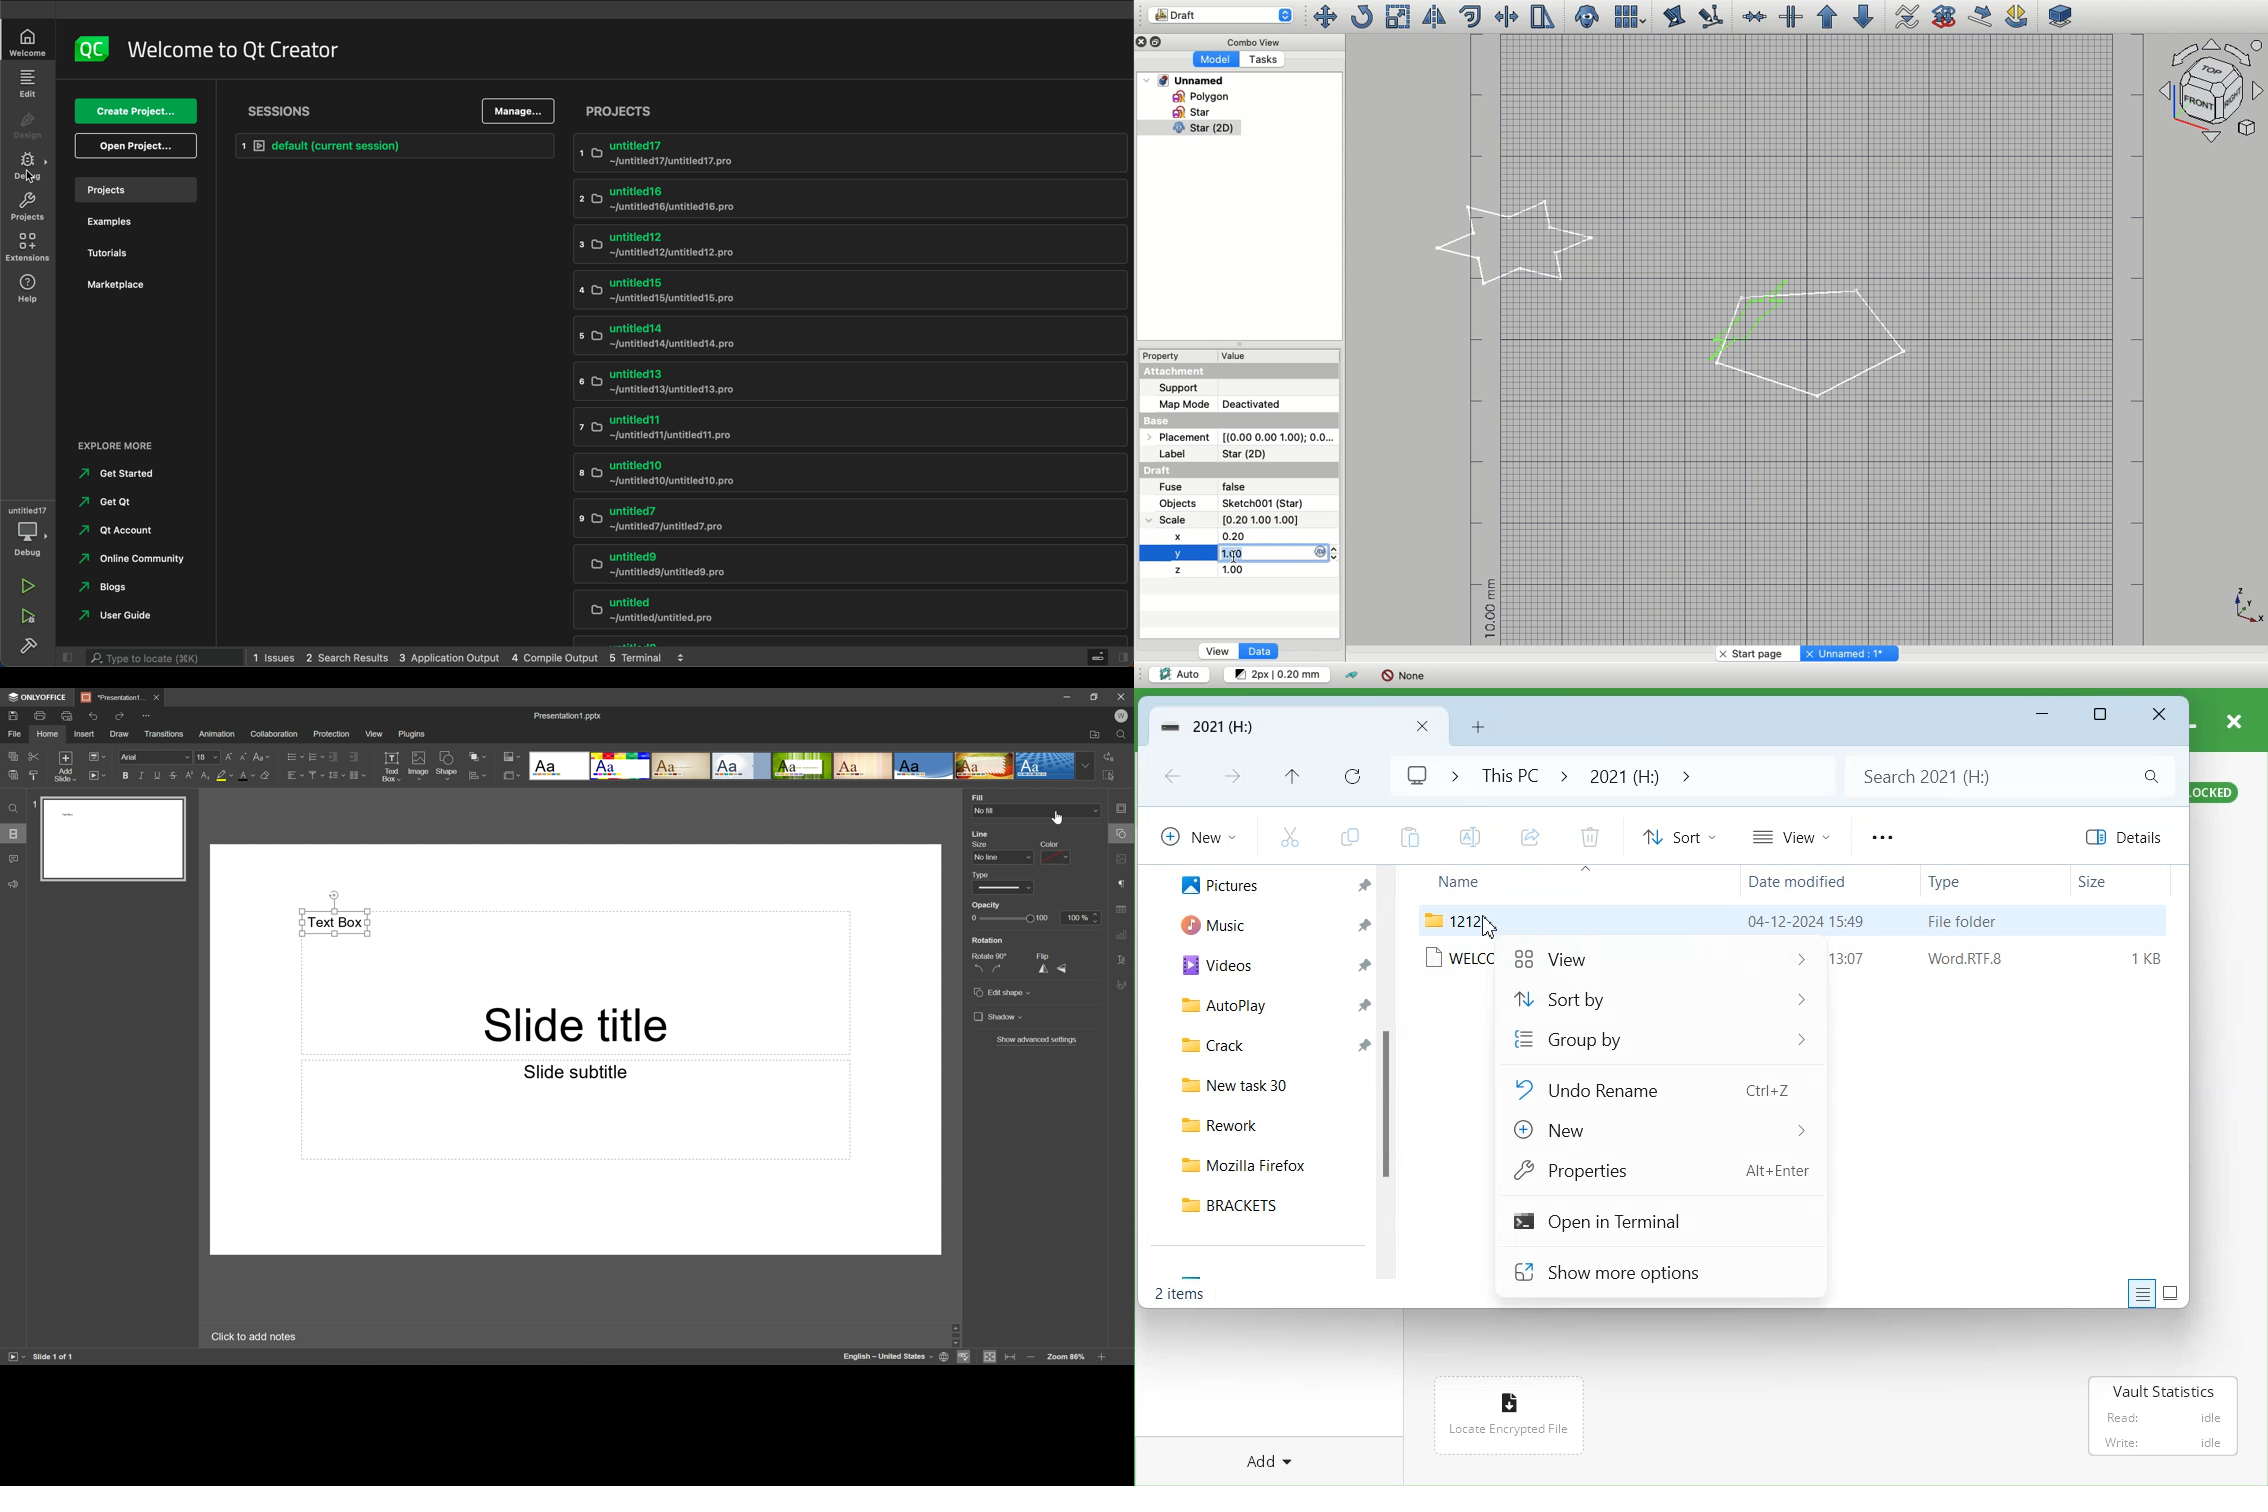  I want to click on untitled17
~[untitled17/untitled17.pro, so click(849, 153).